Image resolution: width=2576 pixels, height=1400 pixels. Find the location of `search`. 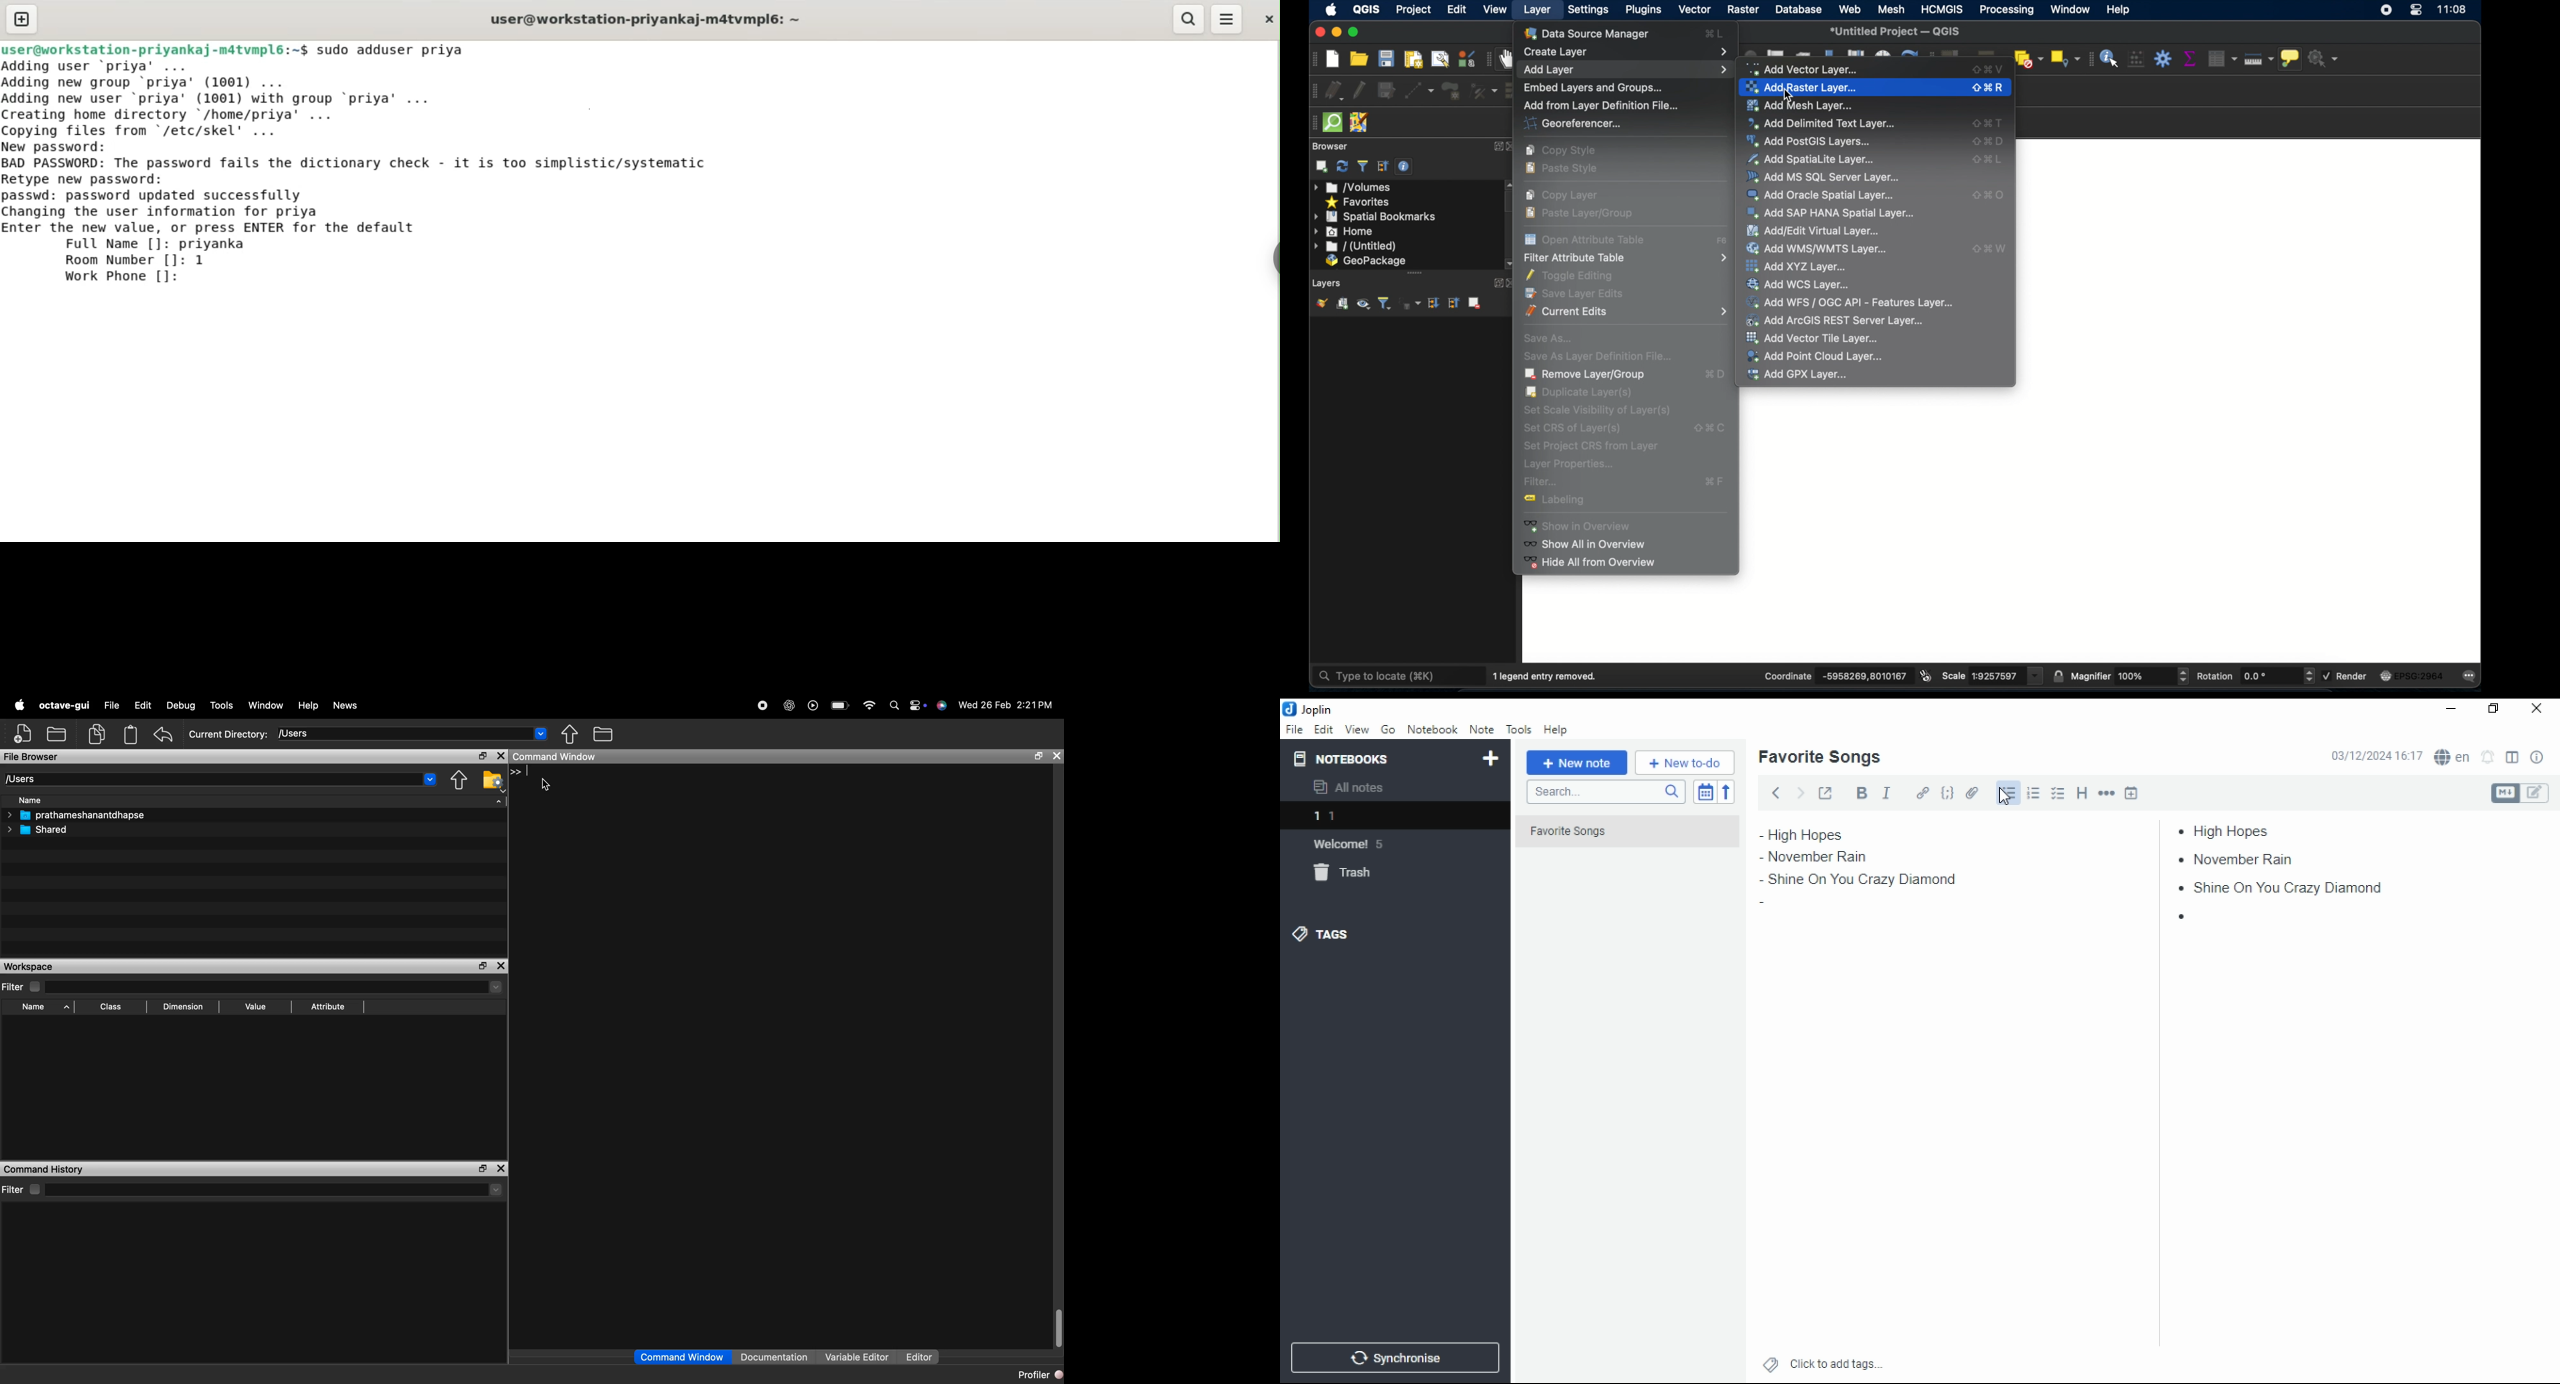

search is located at coordinates (1187, 19).